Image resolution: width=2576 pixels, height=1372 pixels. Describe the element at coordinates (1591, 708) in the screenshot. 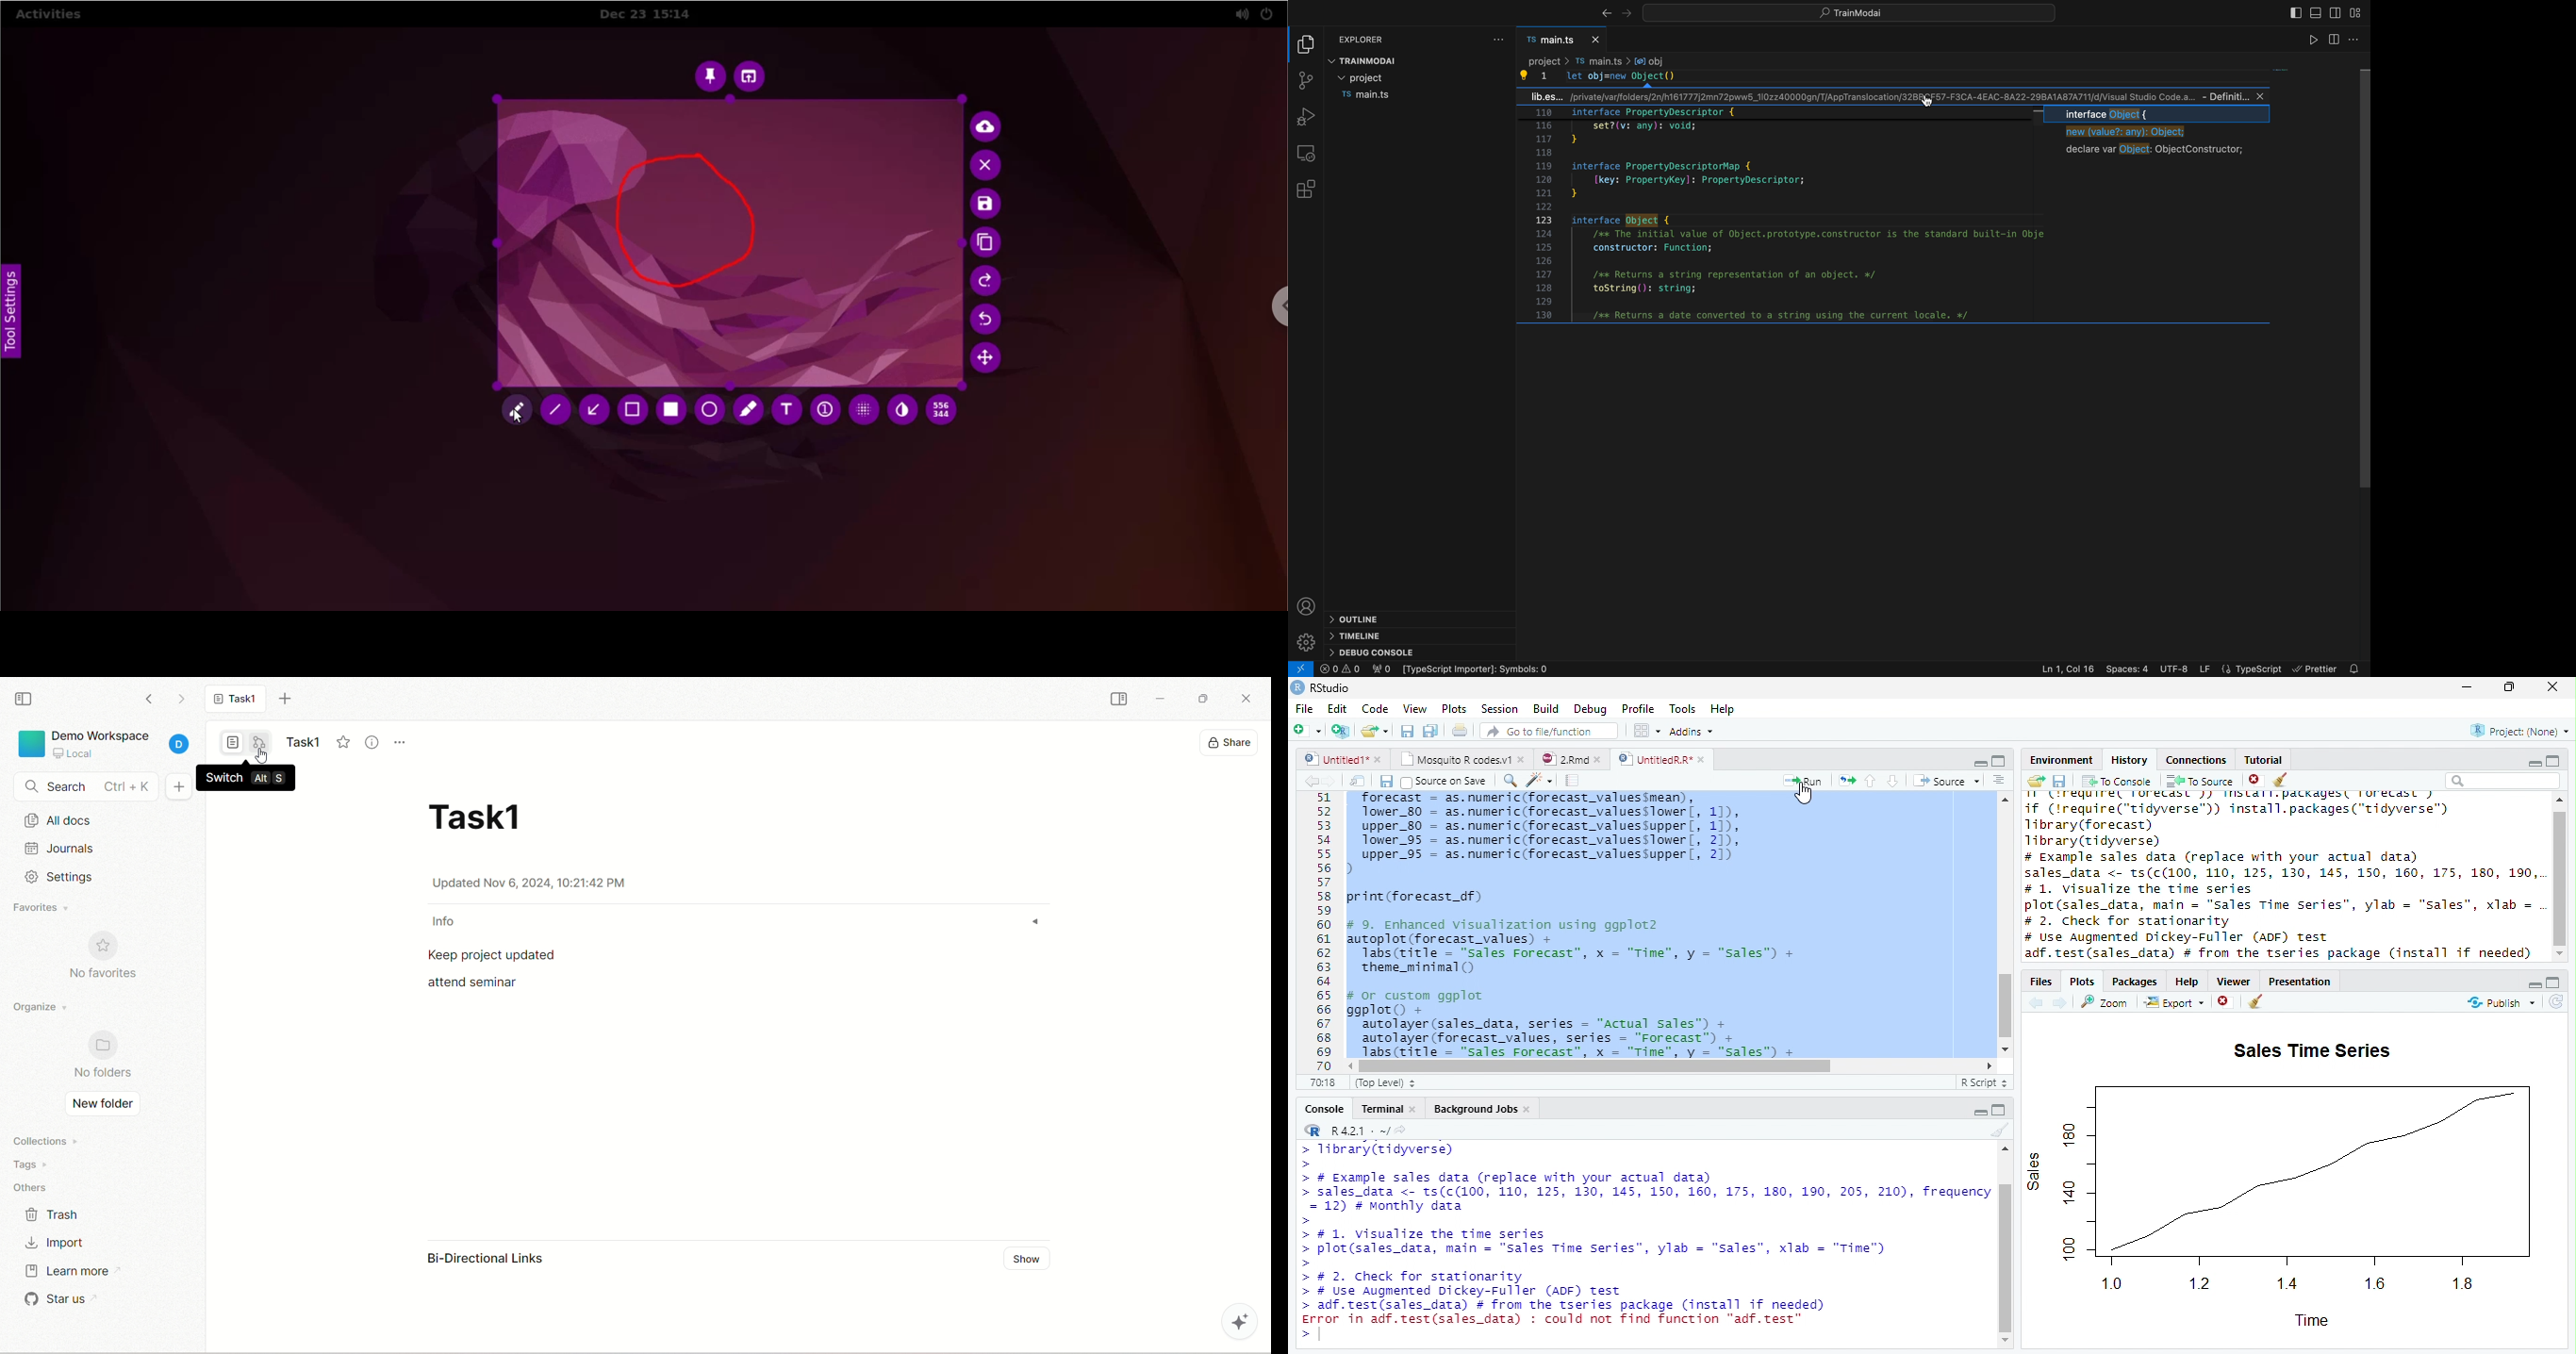

I see `Debug` at that location.